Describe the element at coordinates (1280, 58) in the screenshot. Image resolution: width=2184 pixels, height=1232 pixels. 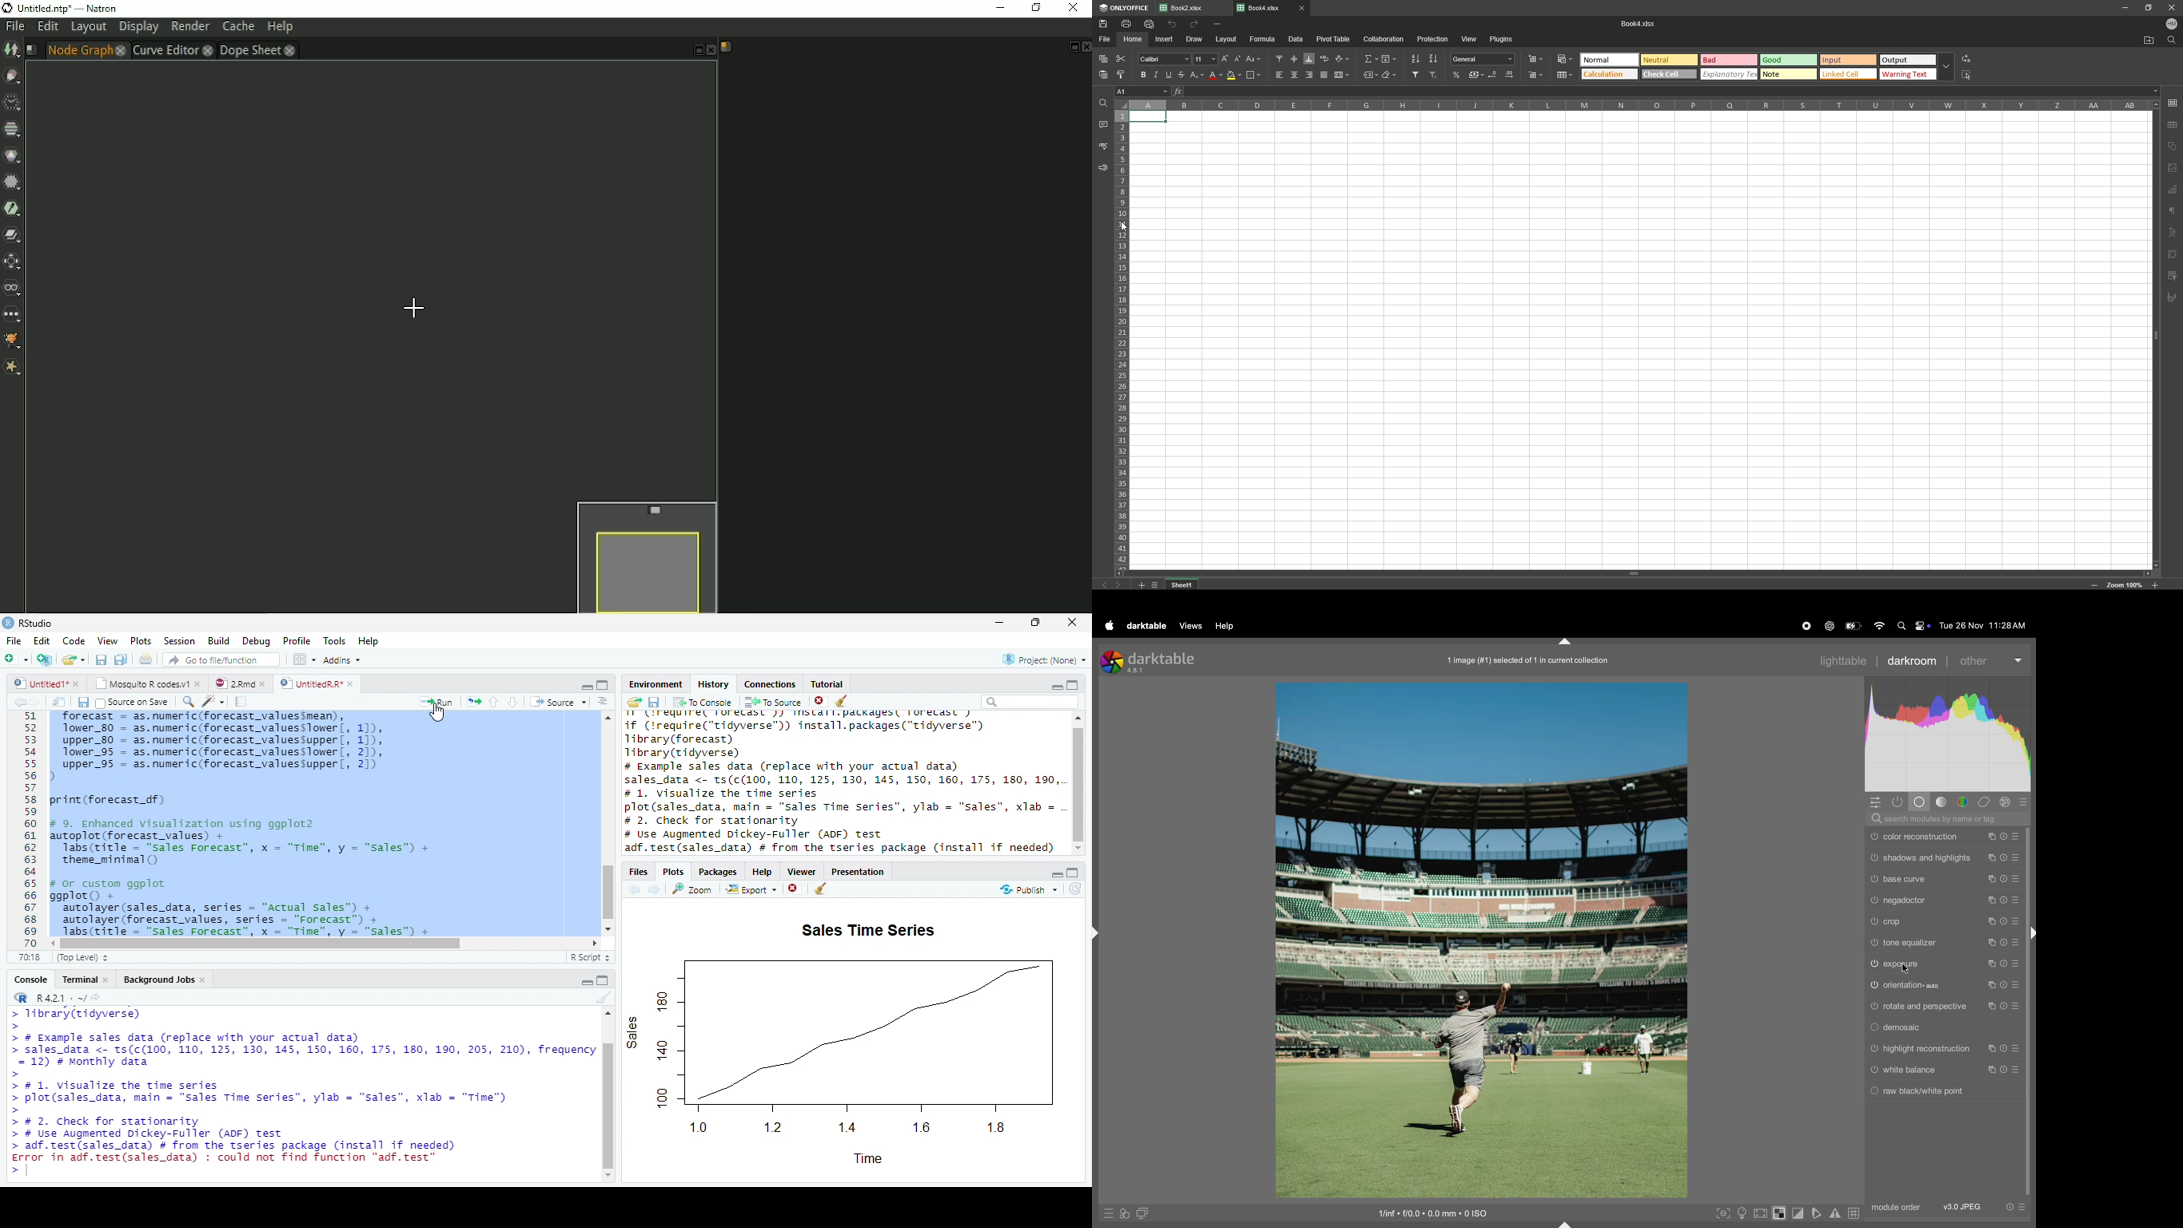
I see `align top` at that location.